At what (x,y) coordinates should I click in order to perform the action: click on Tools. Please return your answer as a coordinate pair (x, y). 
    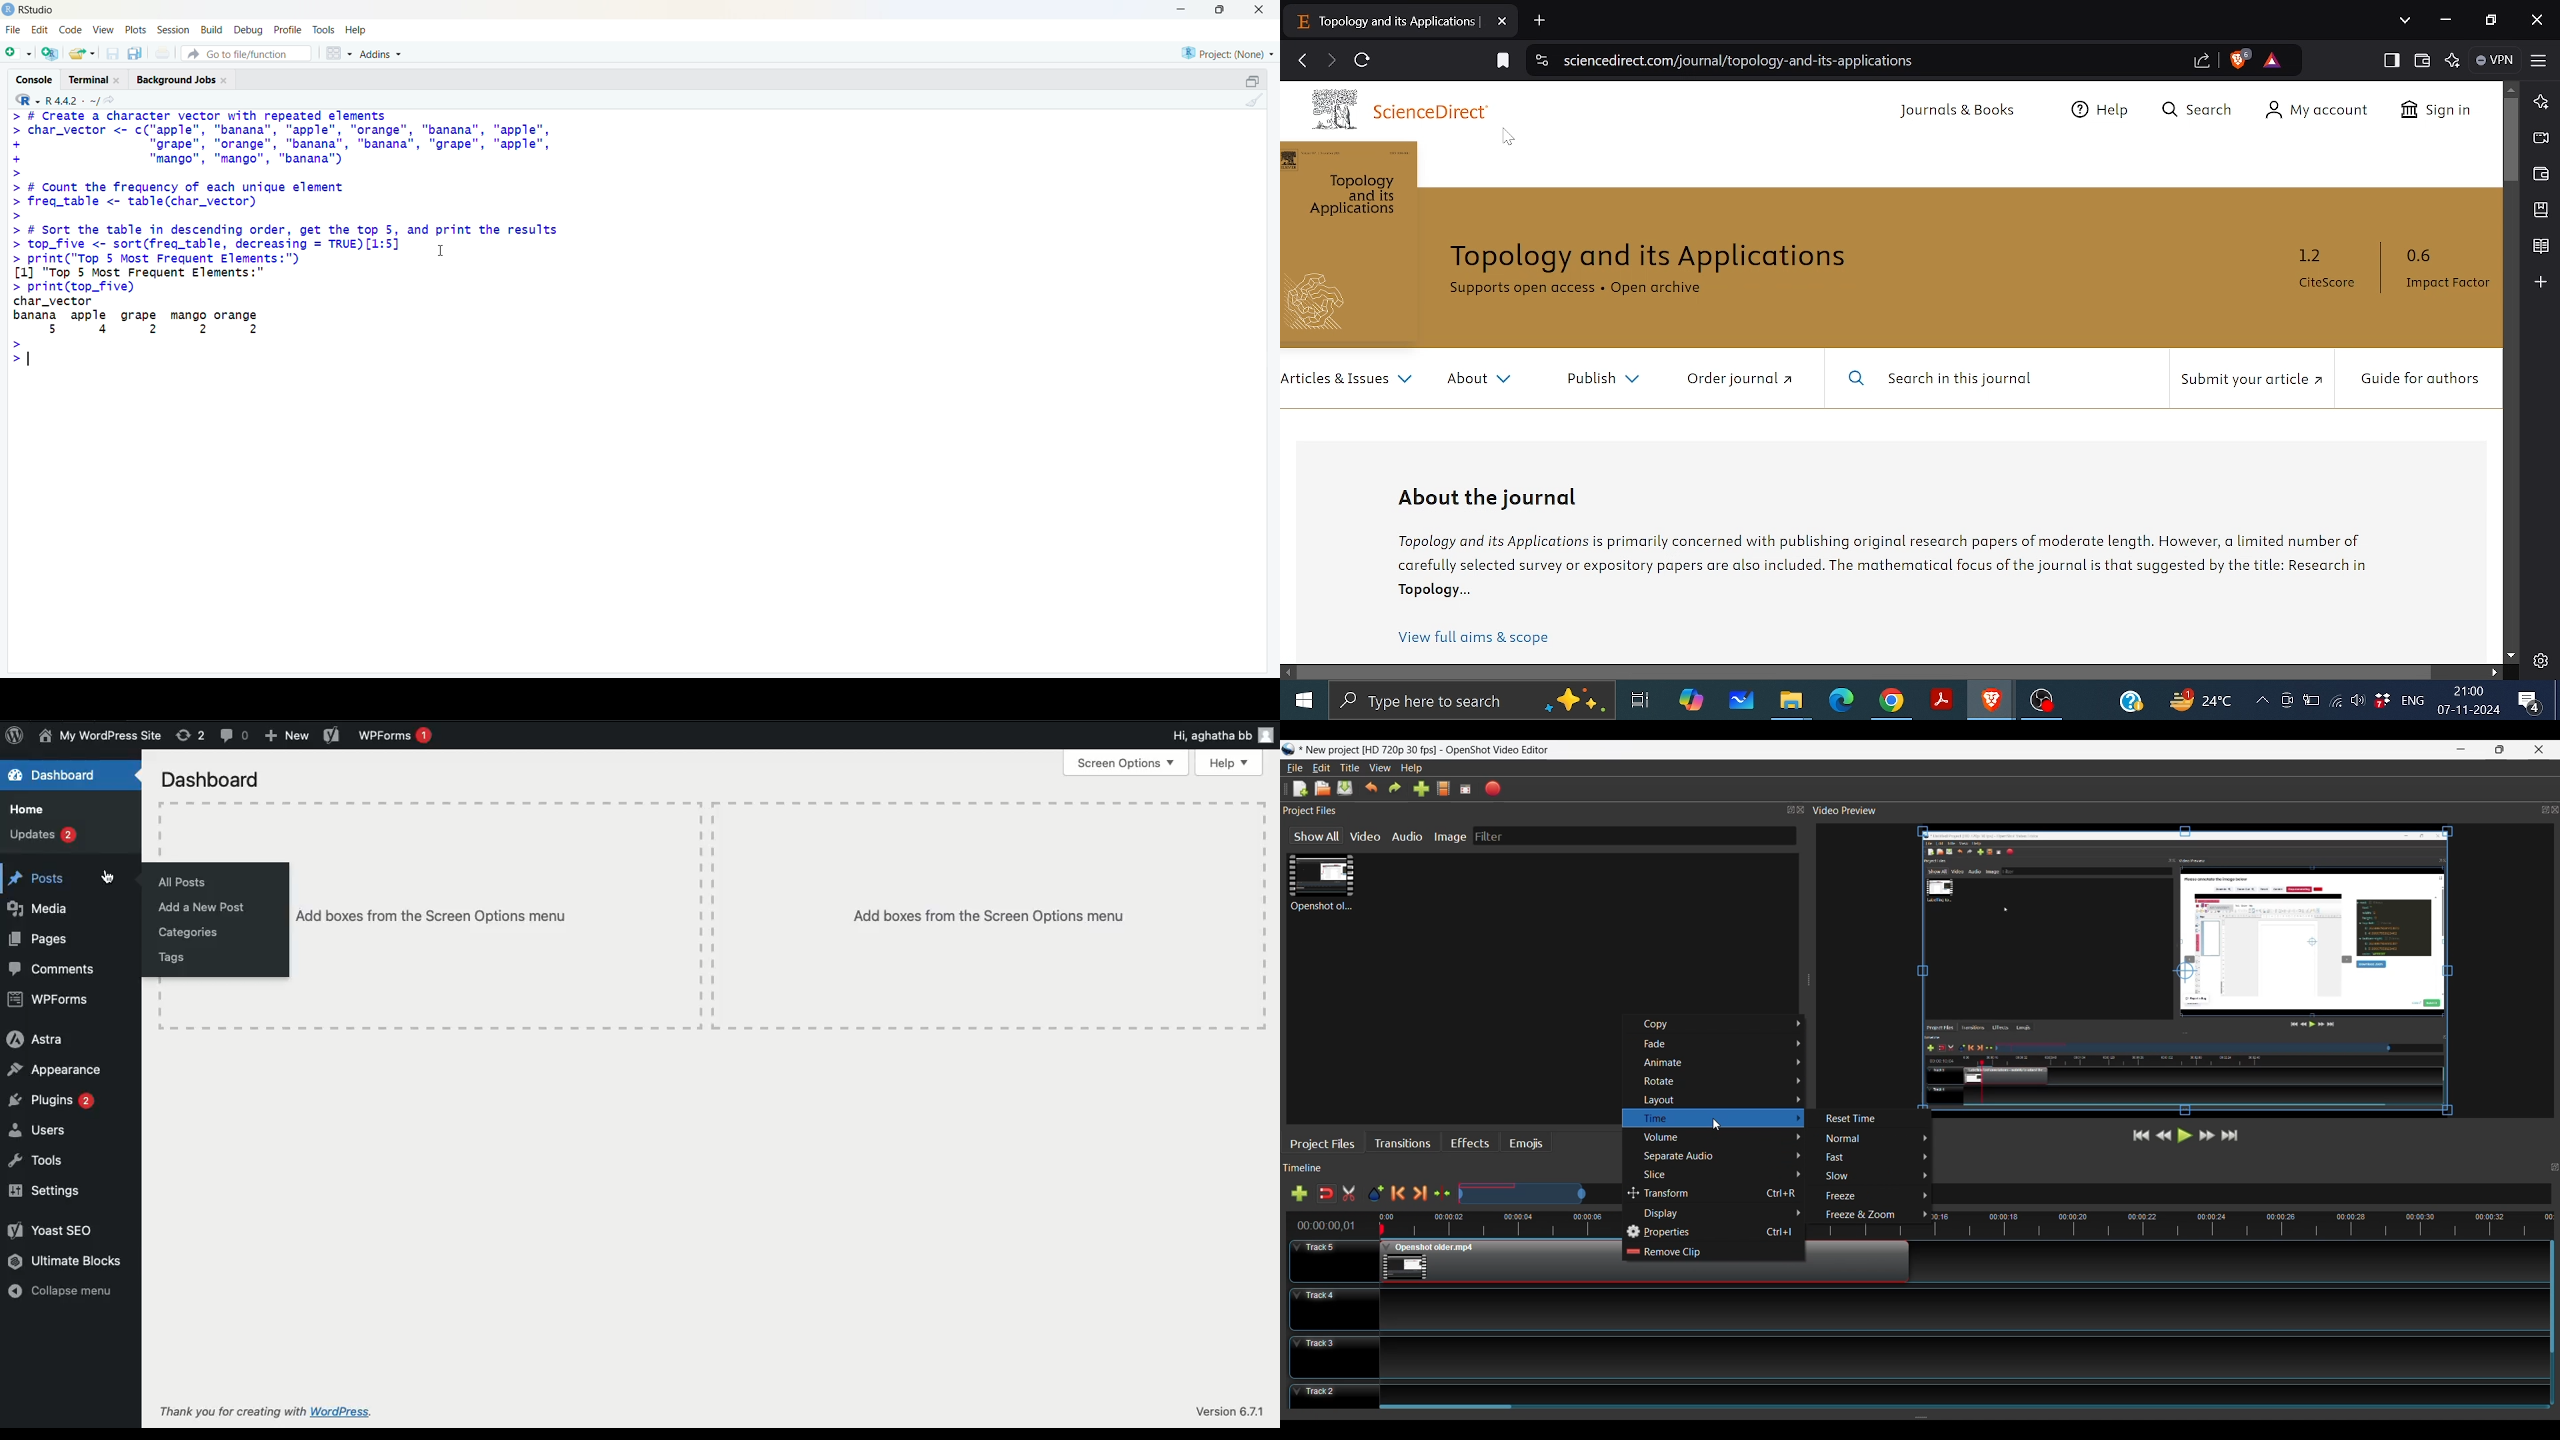
    Looking at the image, I should click on (323, 29).